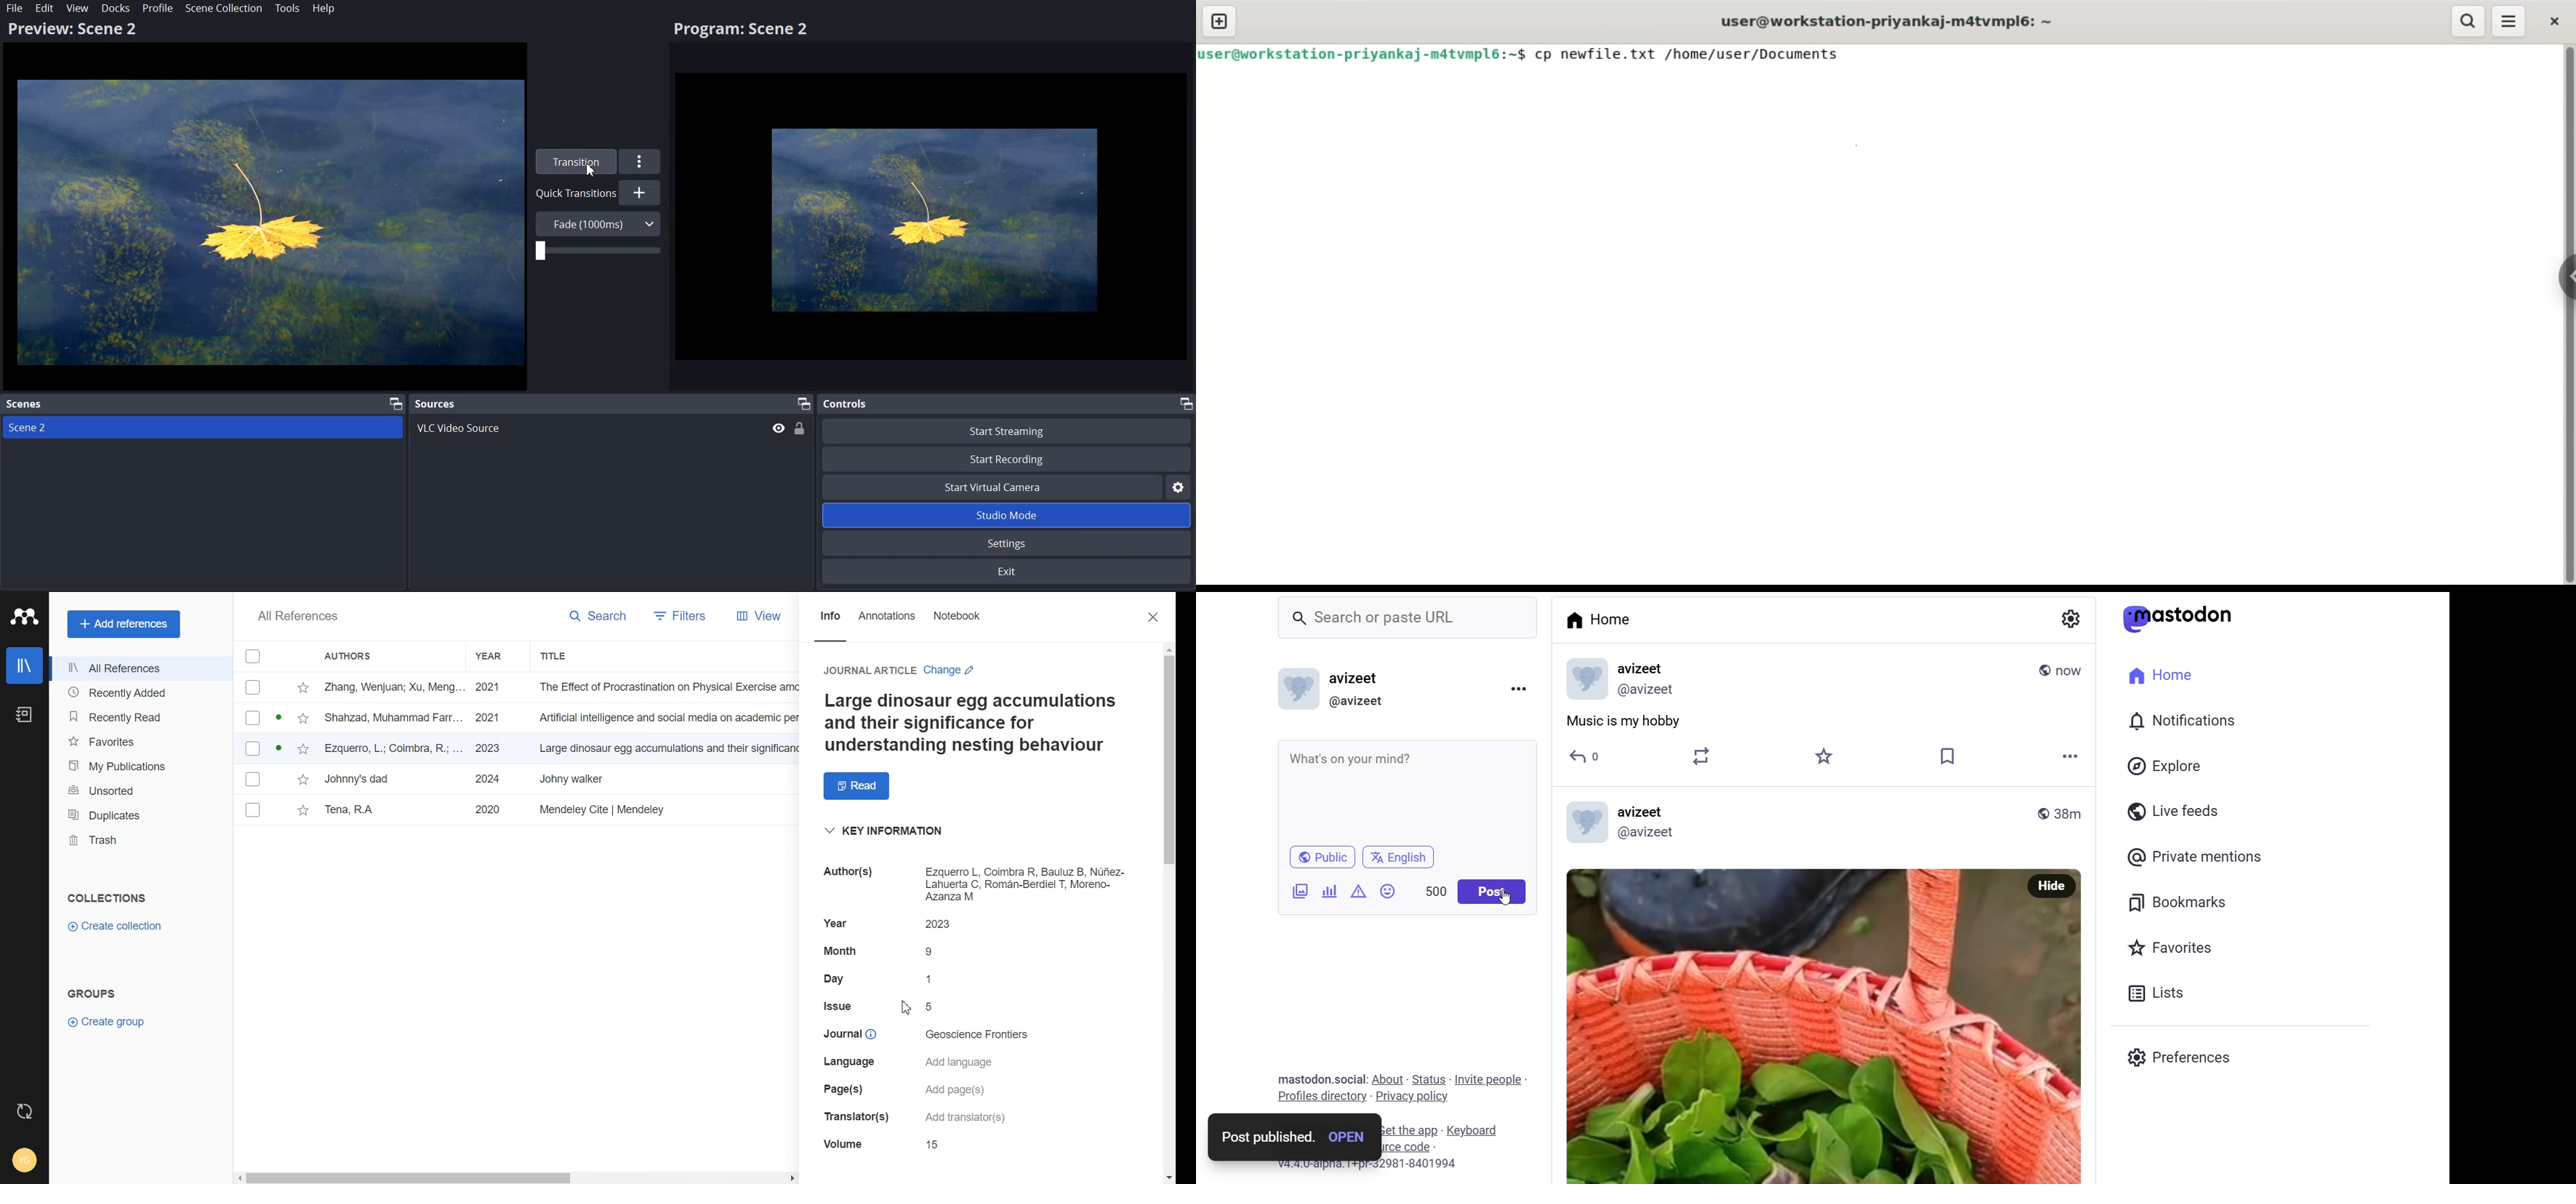 This screenshot has height=1204, width=2576. What do you see at coordinates (889, 617) in the screenshot?
I see `Annotations` at bounding box center [889, 617].